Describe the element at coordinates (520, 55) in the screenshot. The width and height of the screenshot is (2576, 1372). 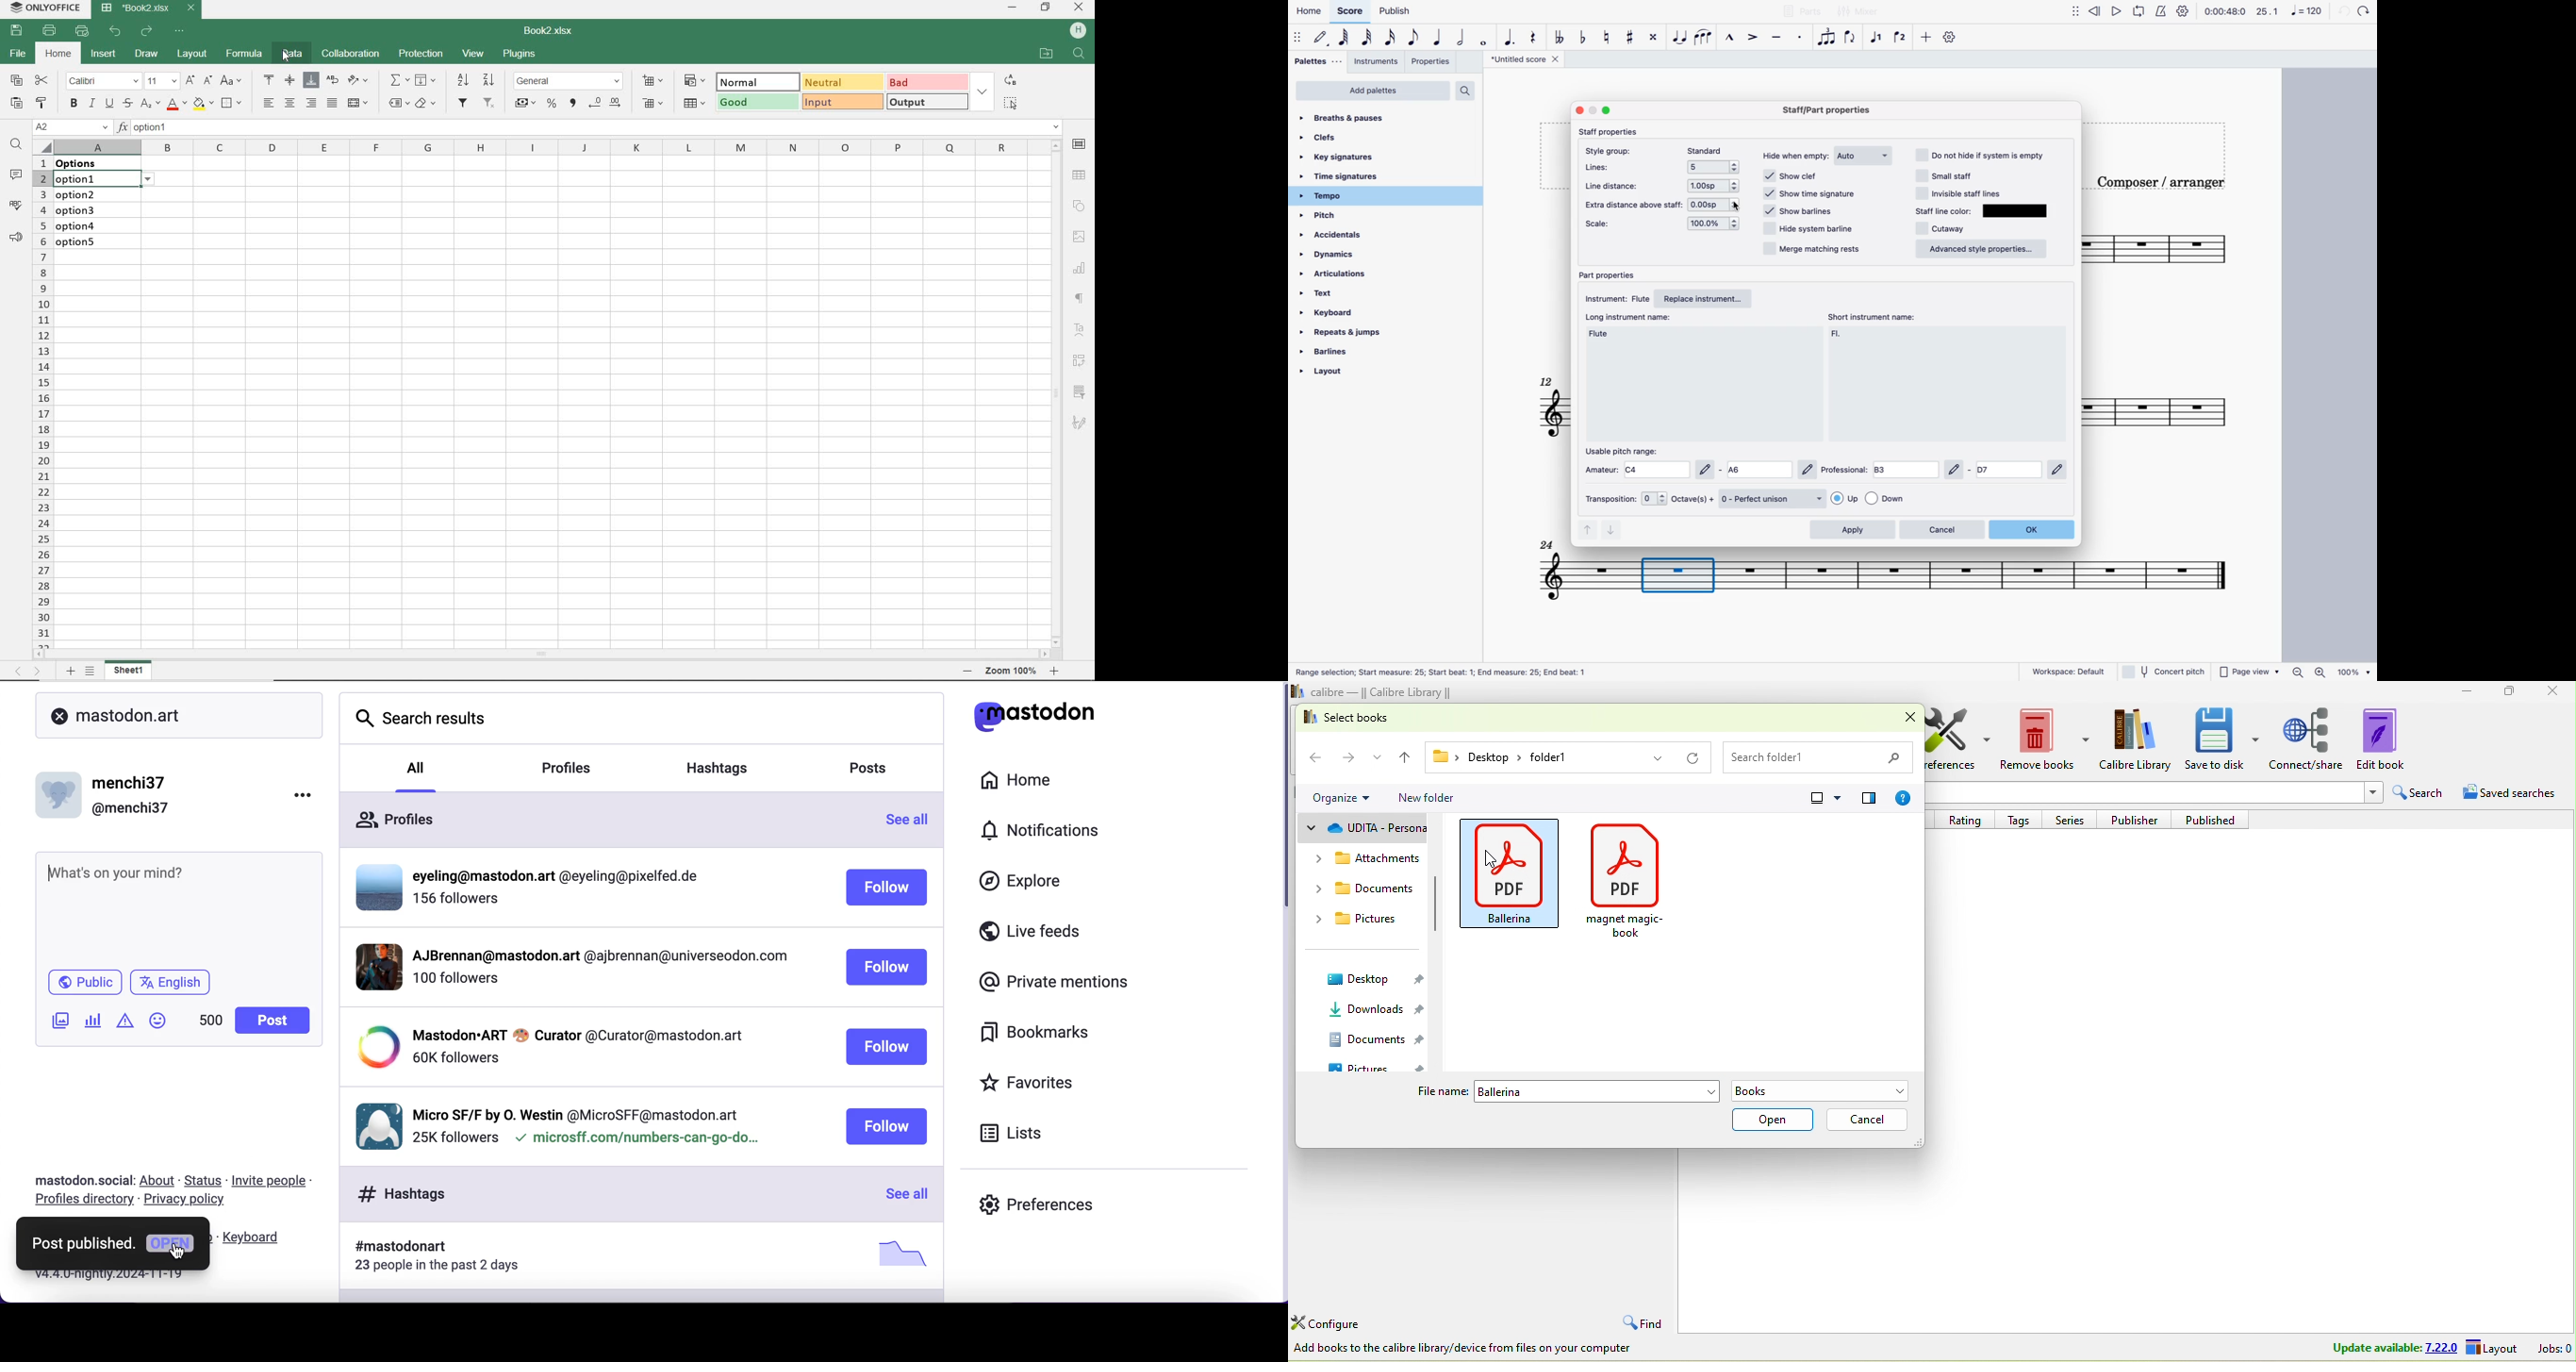
I see `PLUGINS` at that location.